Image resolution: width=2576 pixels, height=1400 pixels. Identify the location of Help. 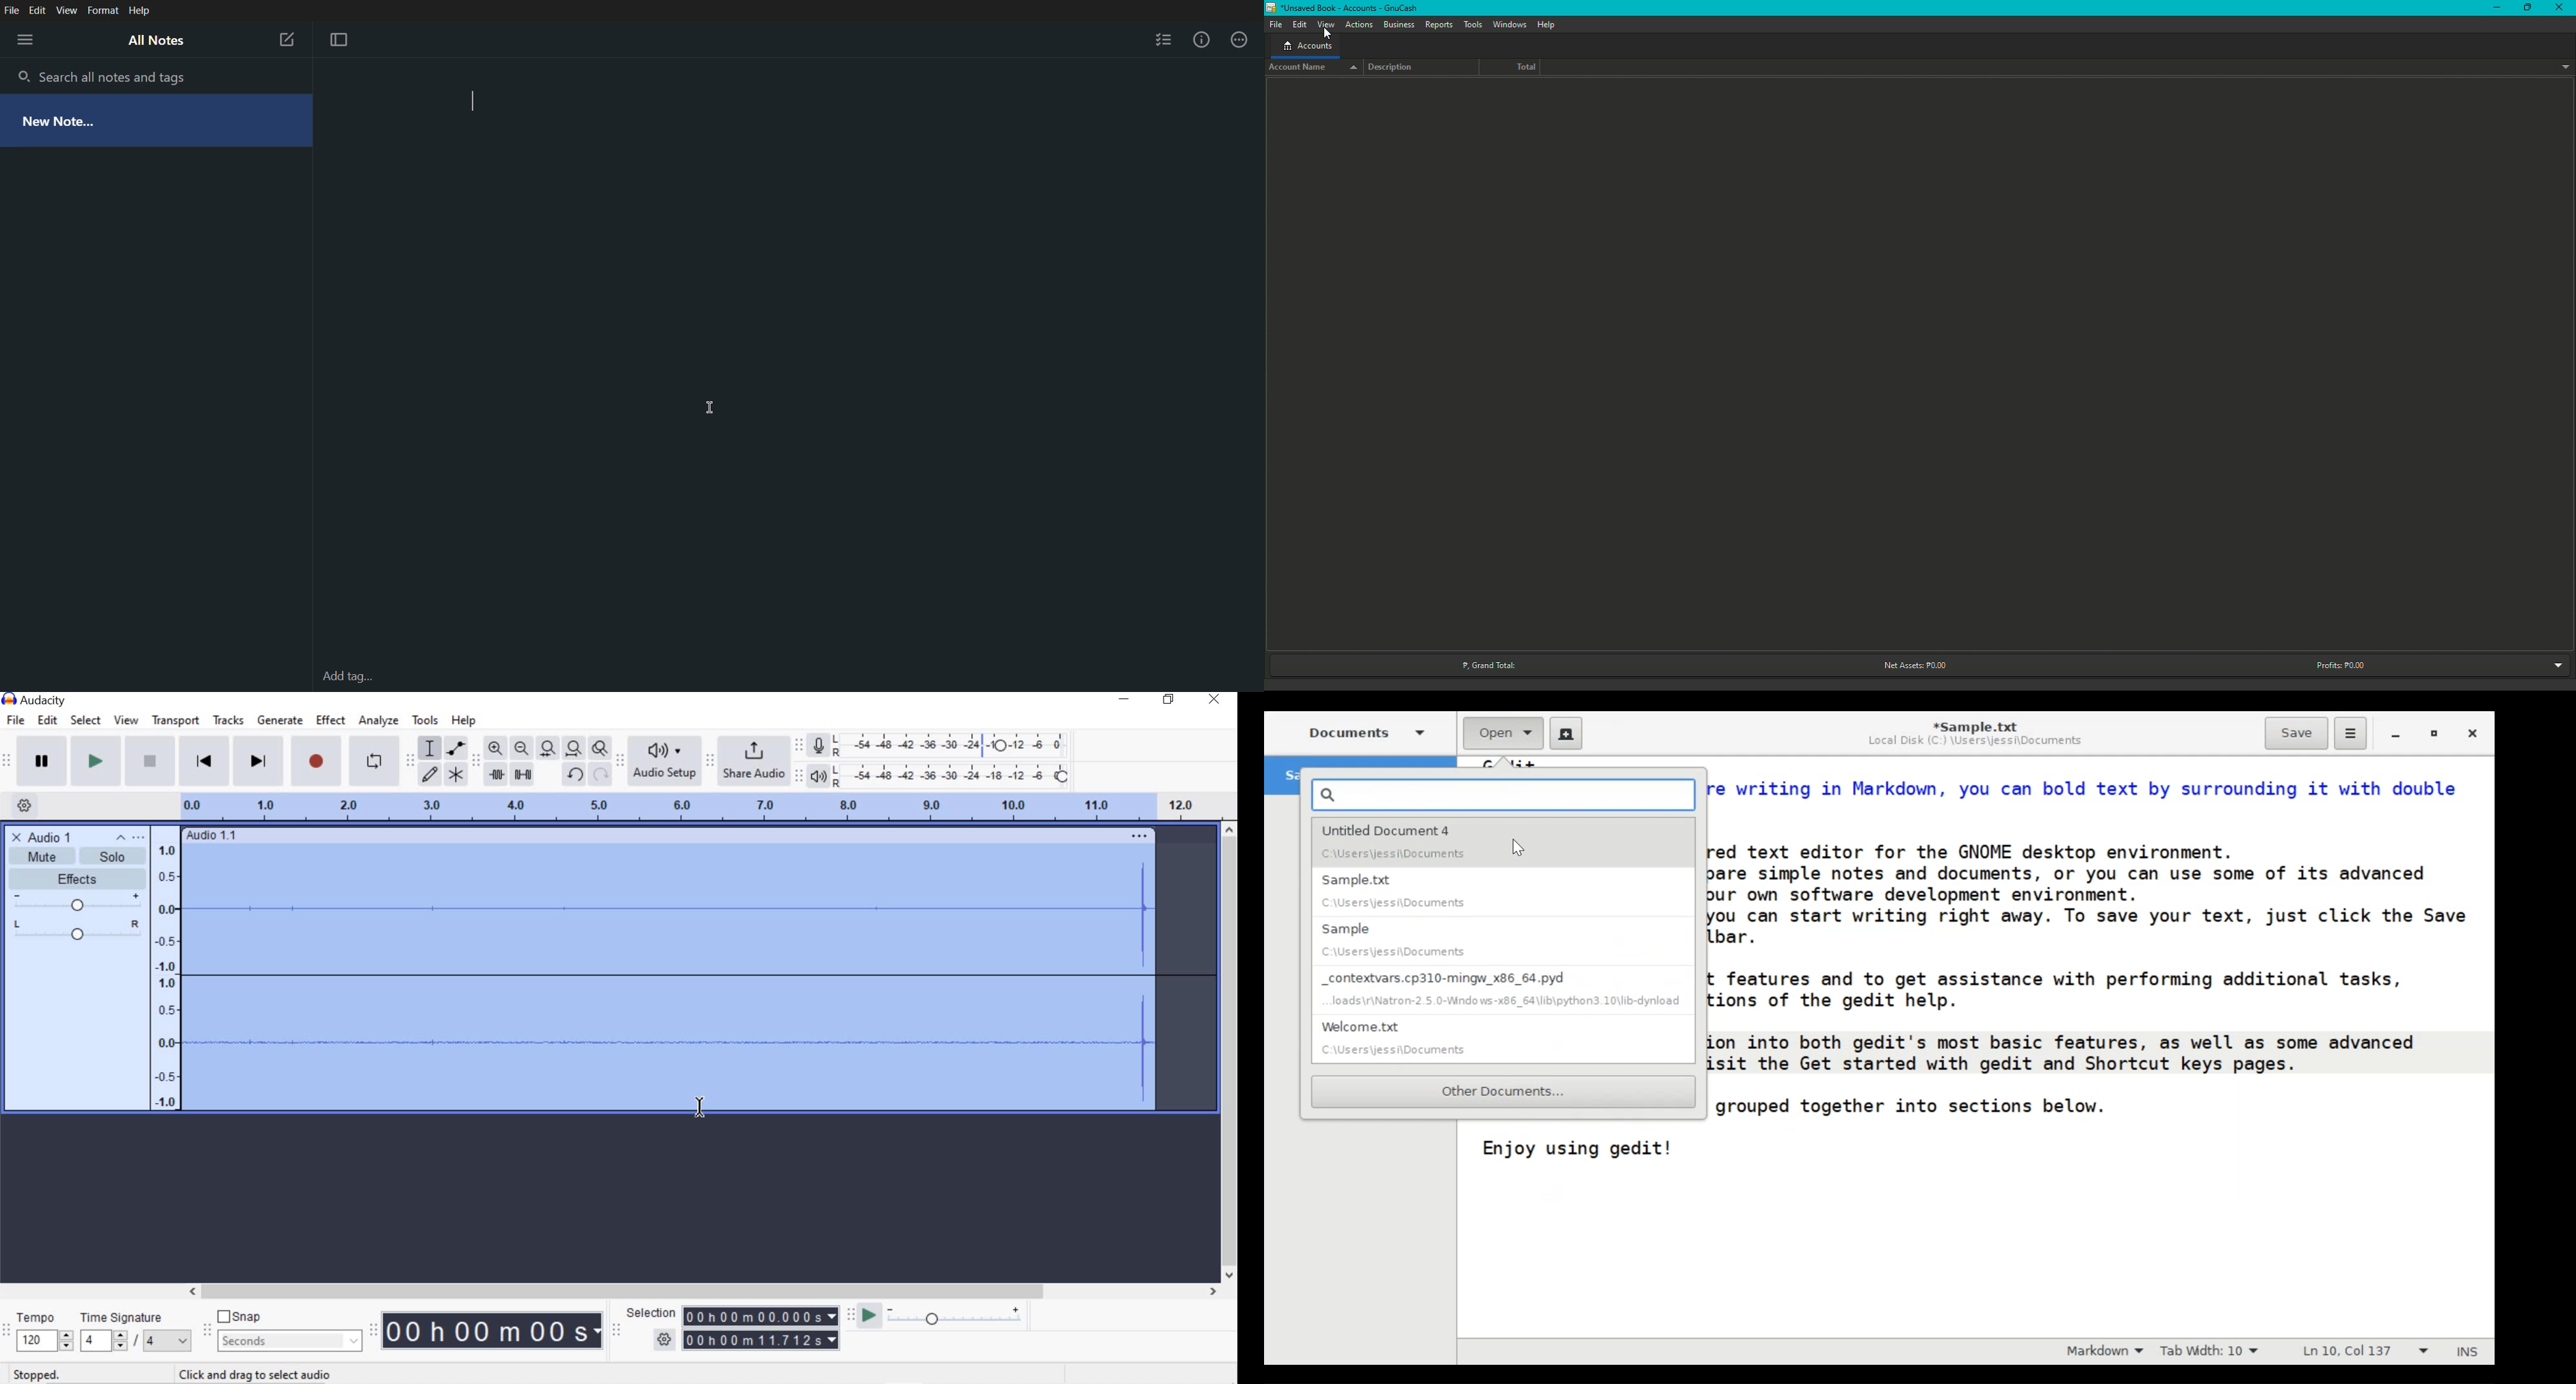
(1548, 25).